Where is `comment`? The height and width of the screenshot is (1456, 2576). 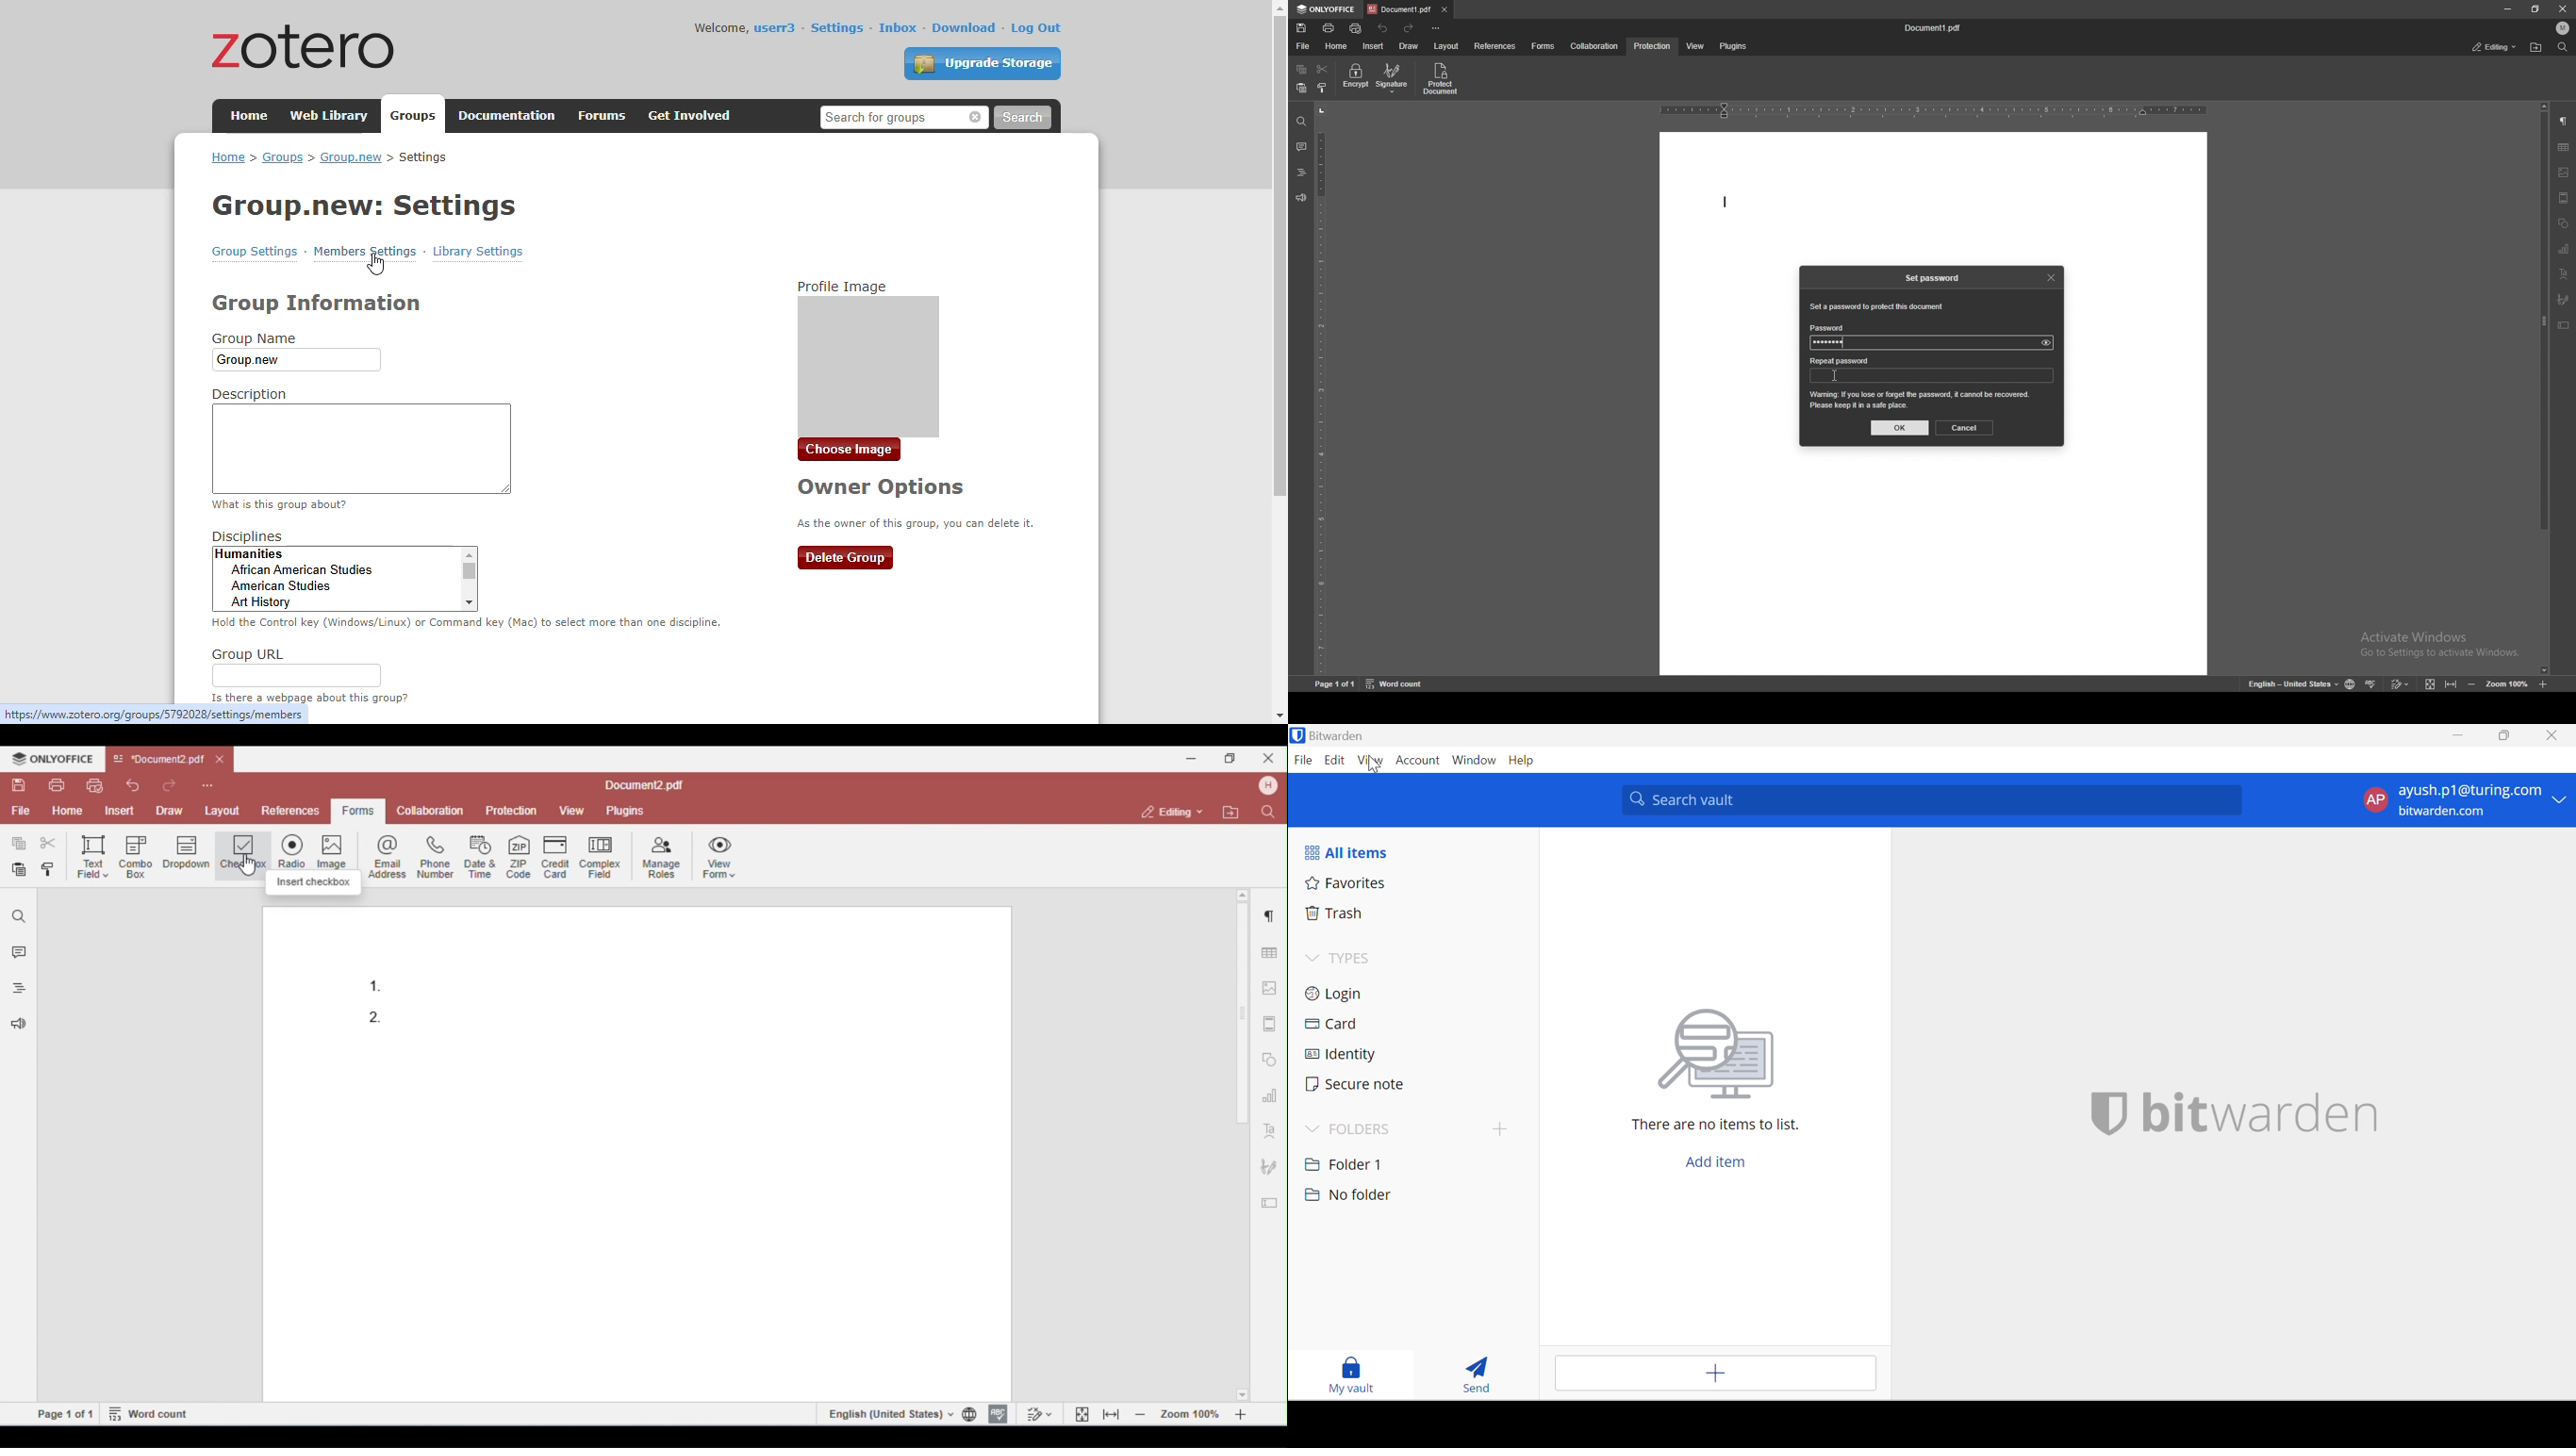
comment is located at coordinates (1301, 147).